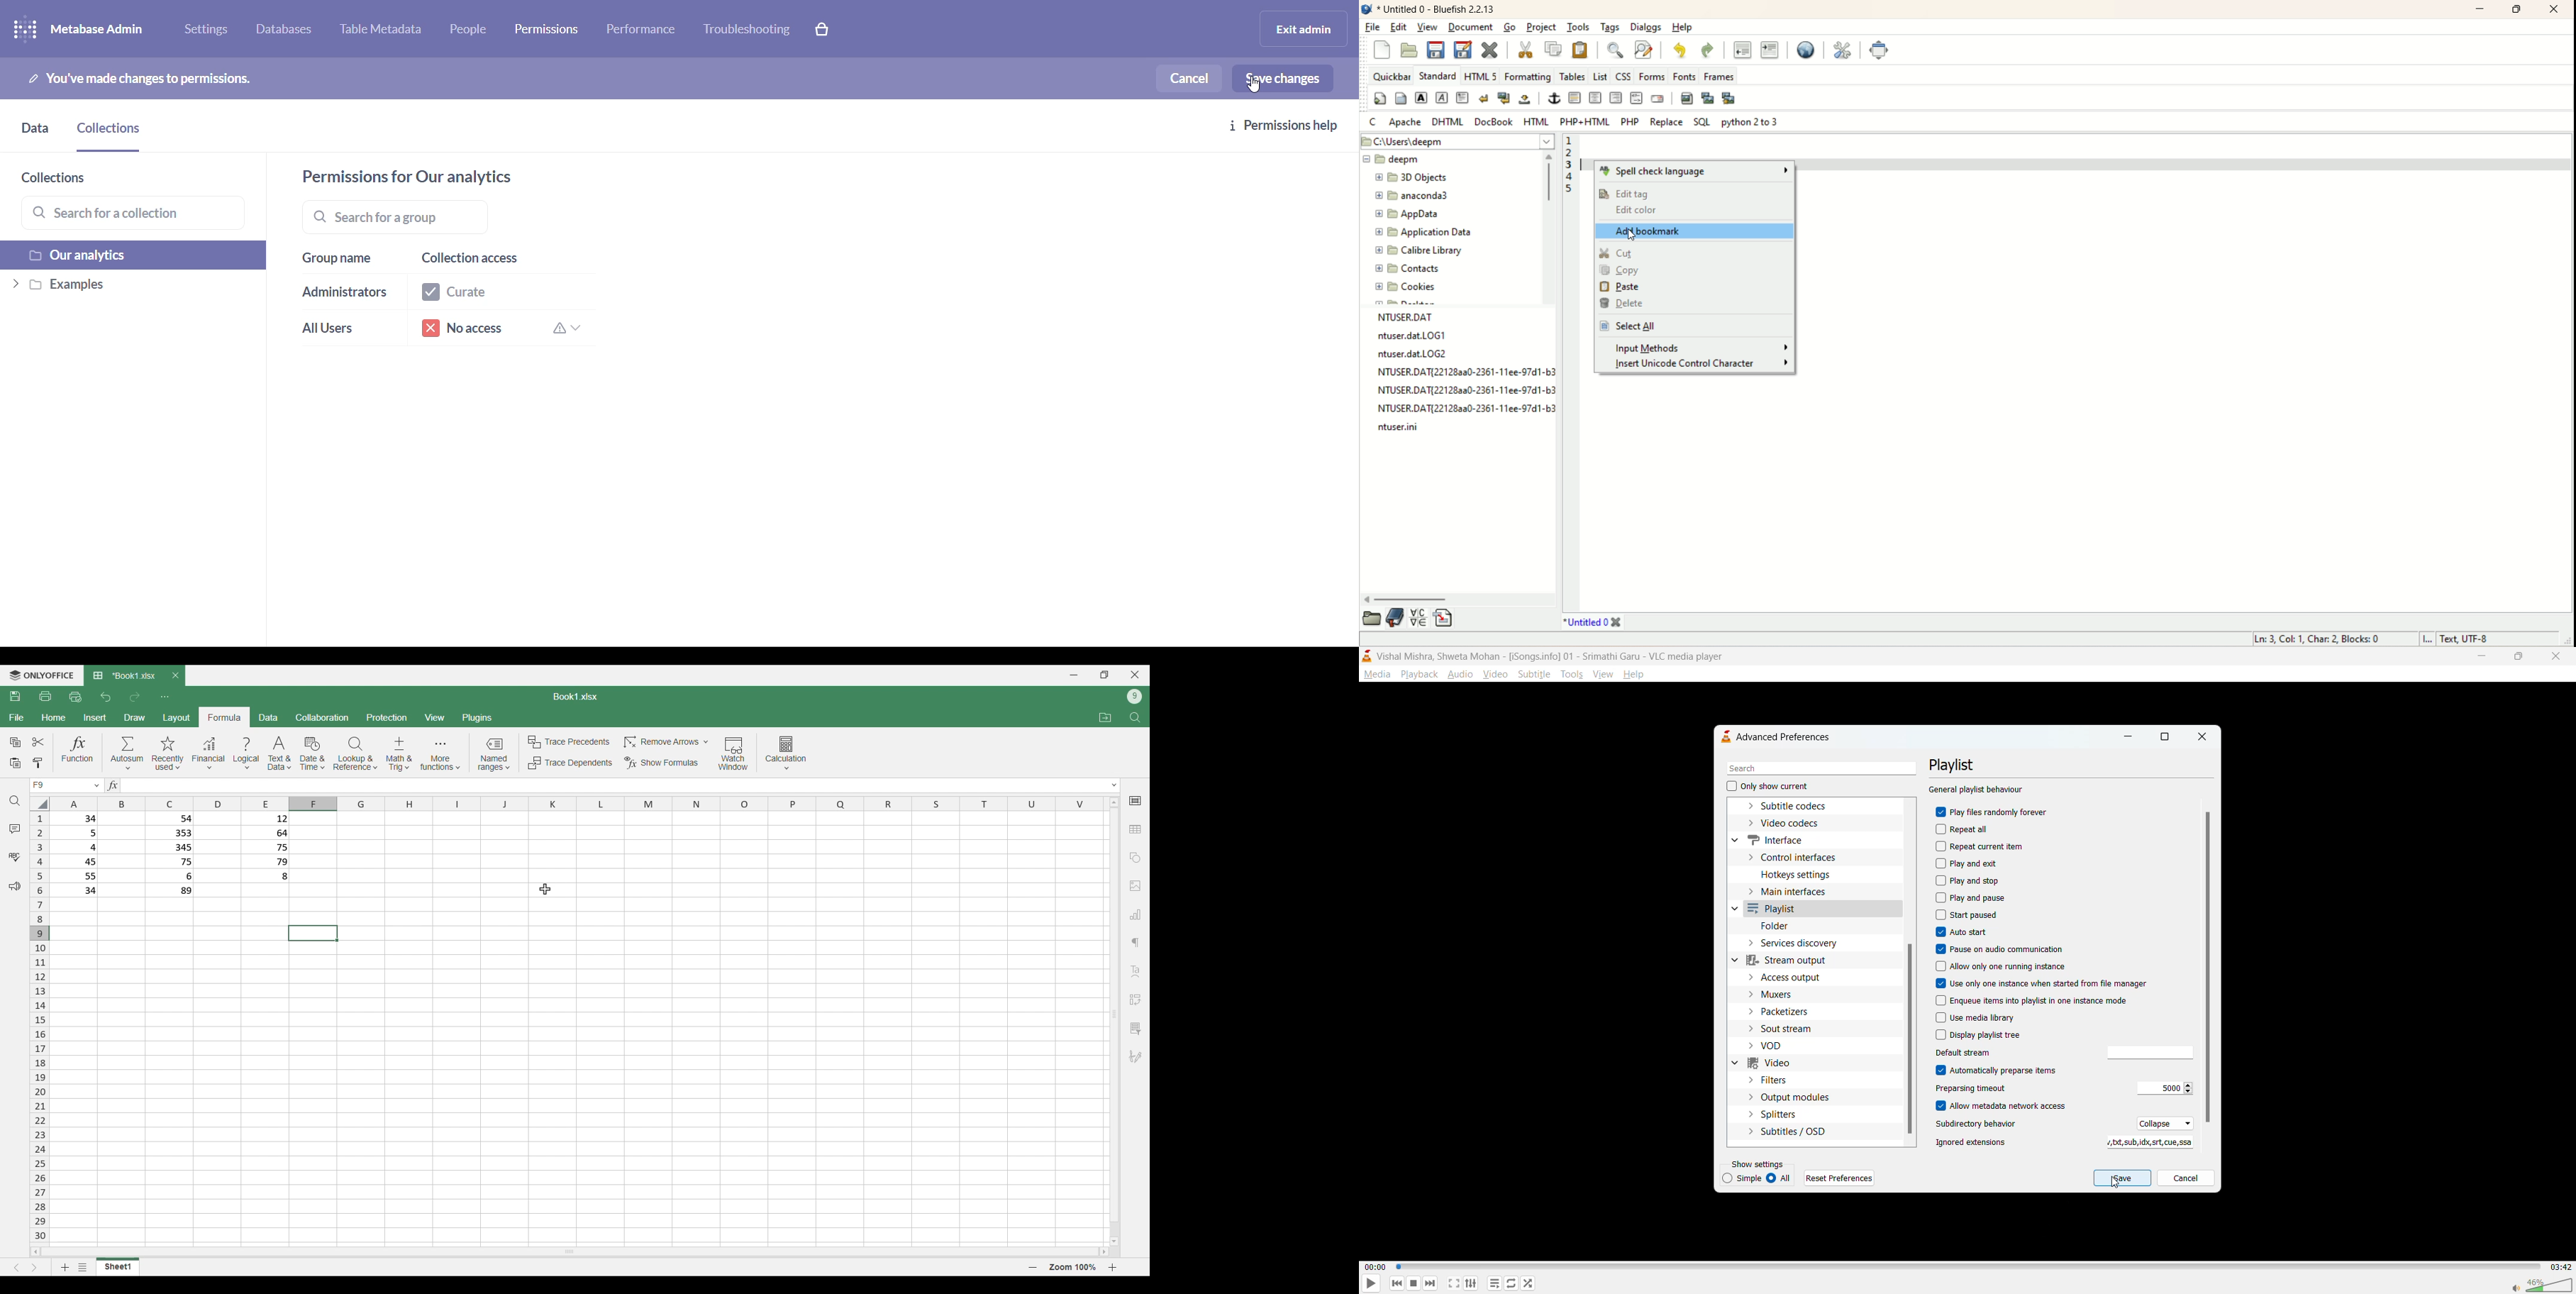  What do you see at coordinates (1580, 48) in the screenshot?
I see `paste` at bounding box center [1580, 48].